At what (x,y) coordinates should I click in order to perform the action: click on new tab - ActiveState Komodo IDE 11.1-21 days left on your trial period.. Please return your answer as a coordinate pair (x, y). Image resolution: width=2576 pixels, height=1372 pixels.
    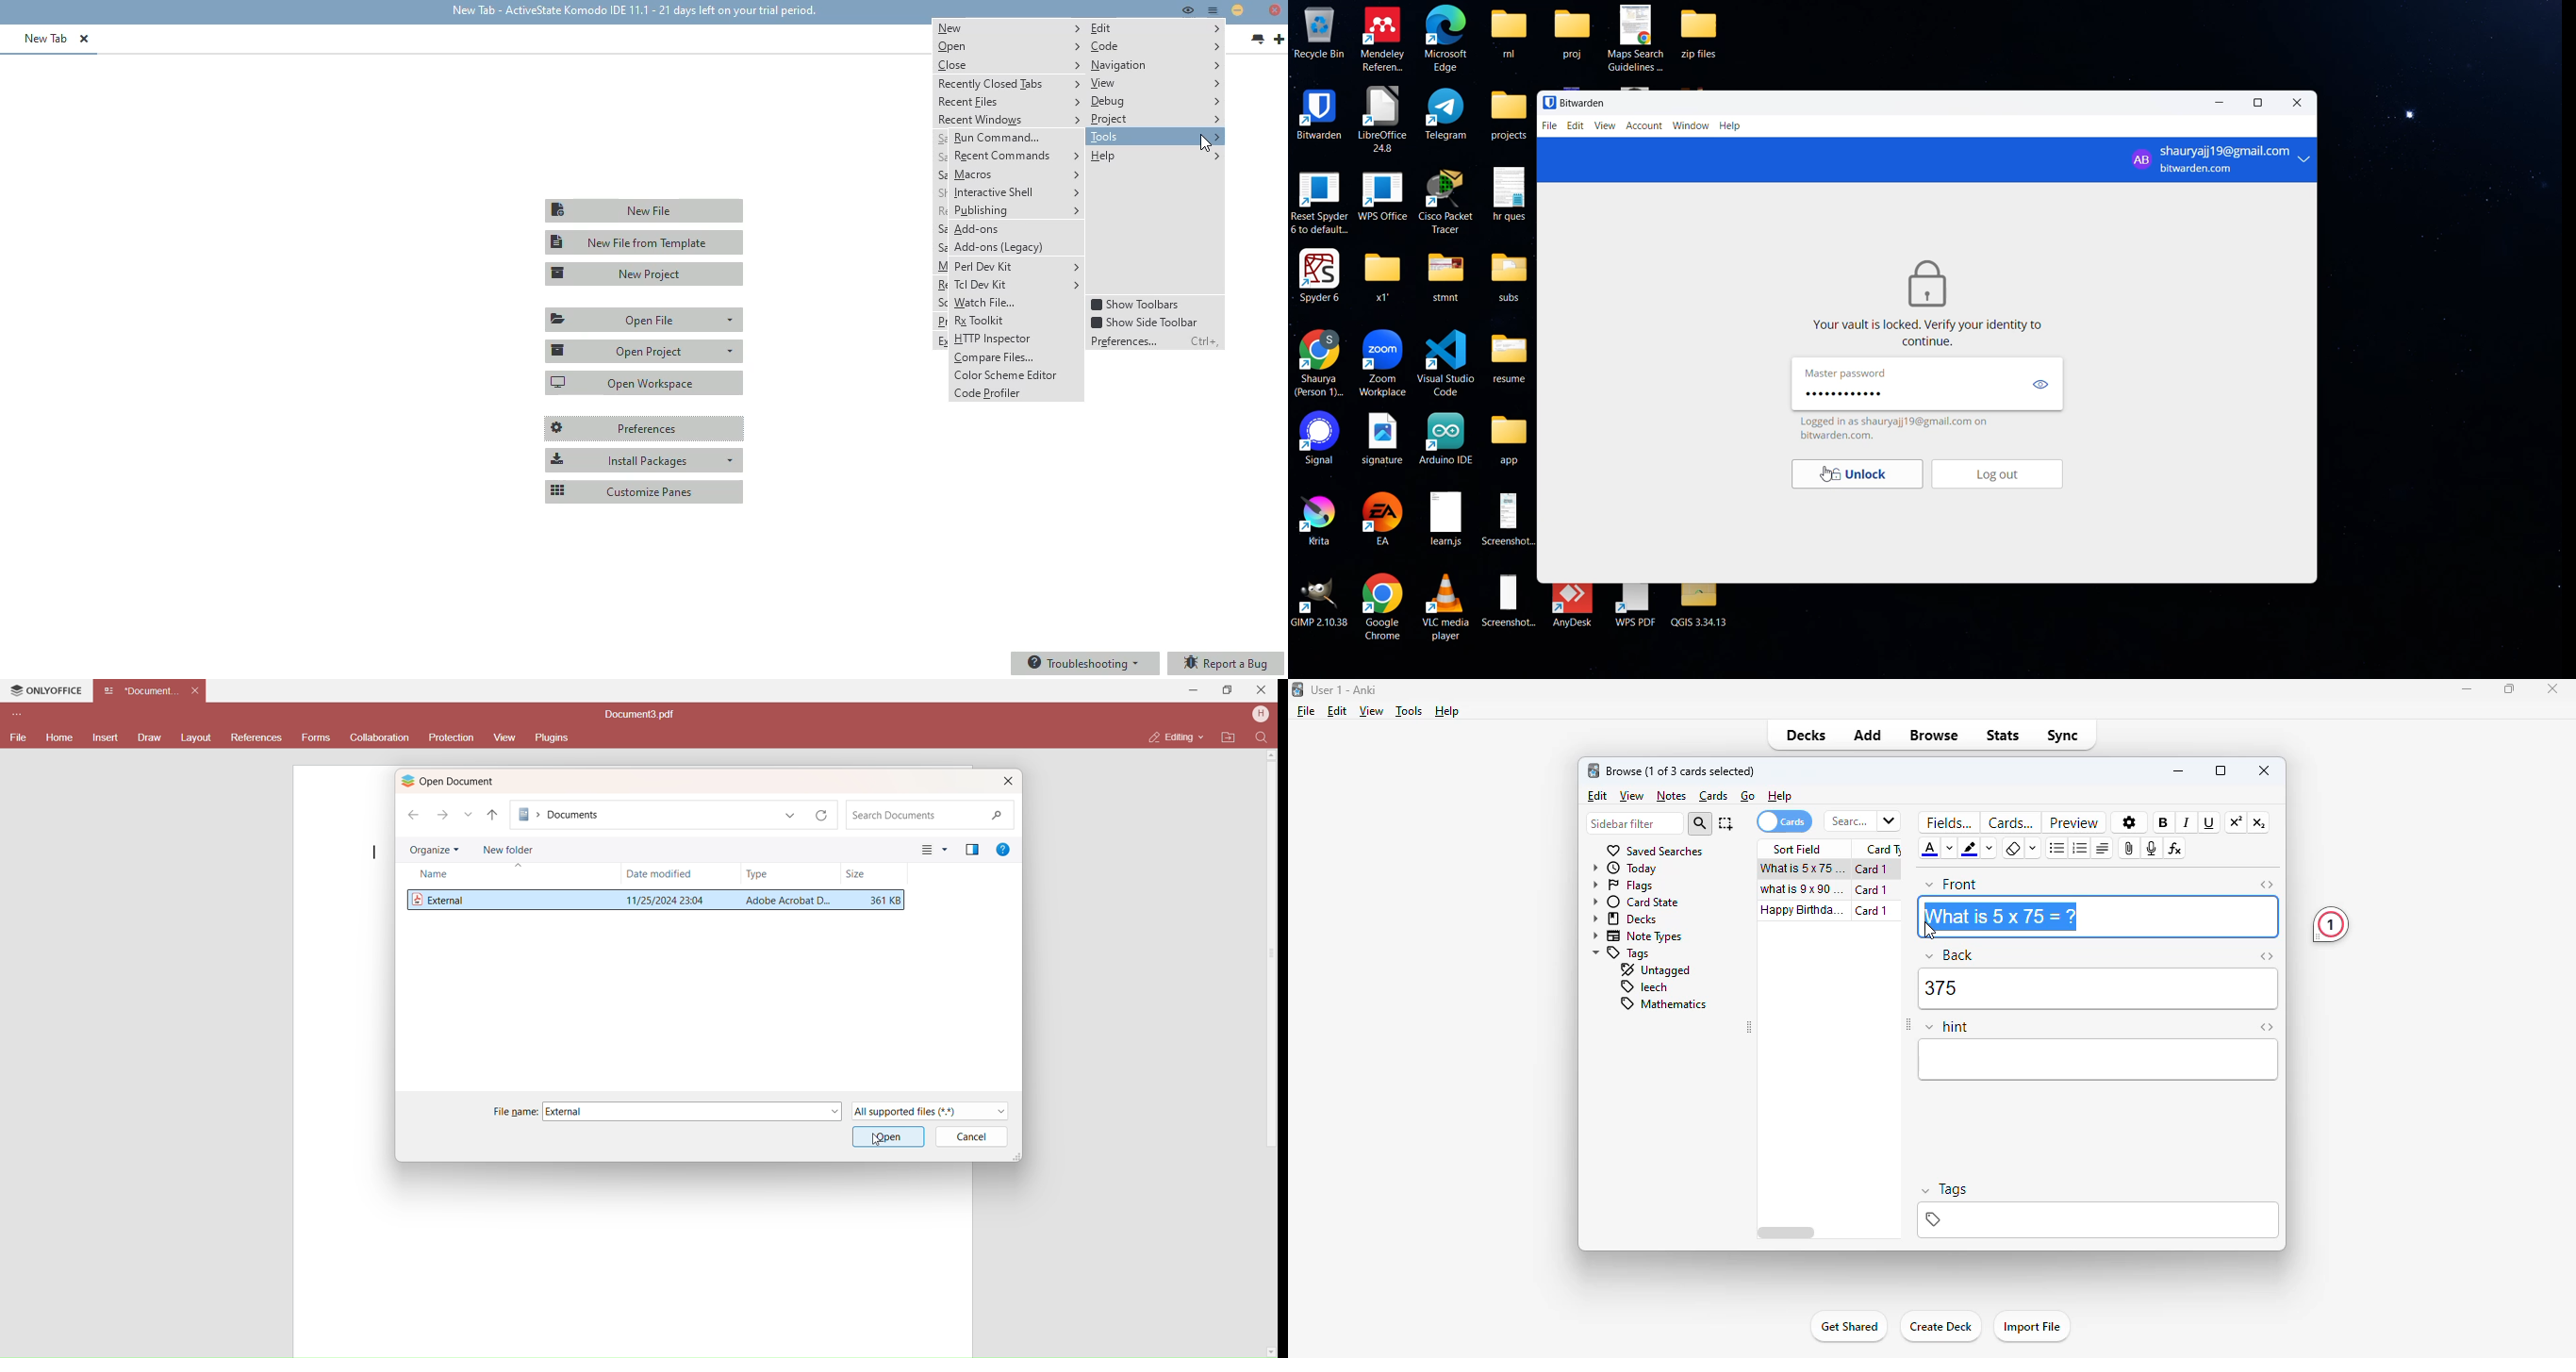
    Looking at the image, I should click on (632, 11).